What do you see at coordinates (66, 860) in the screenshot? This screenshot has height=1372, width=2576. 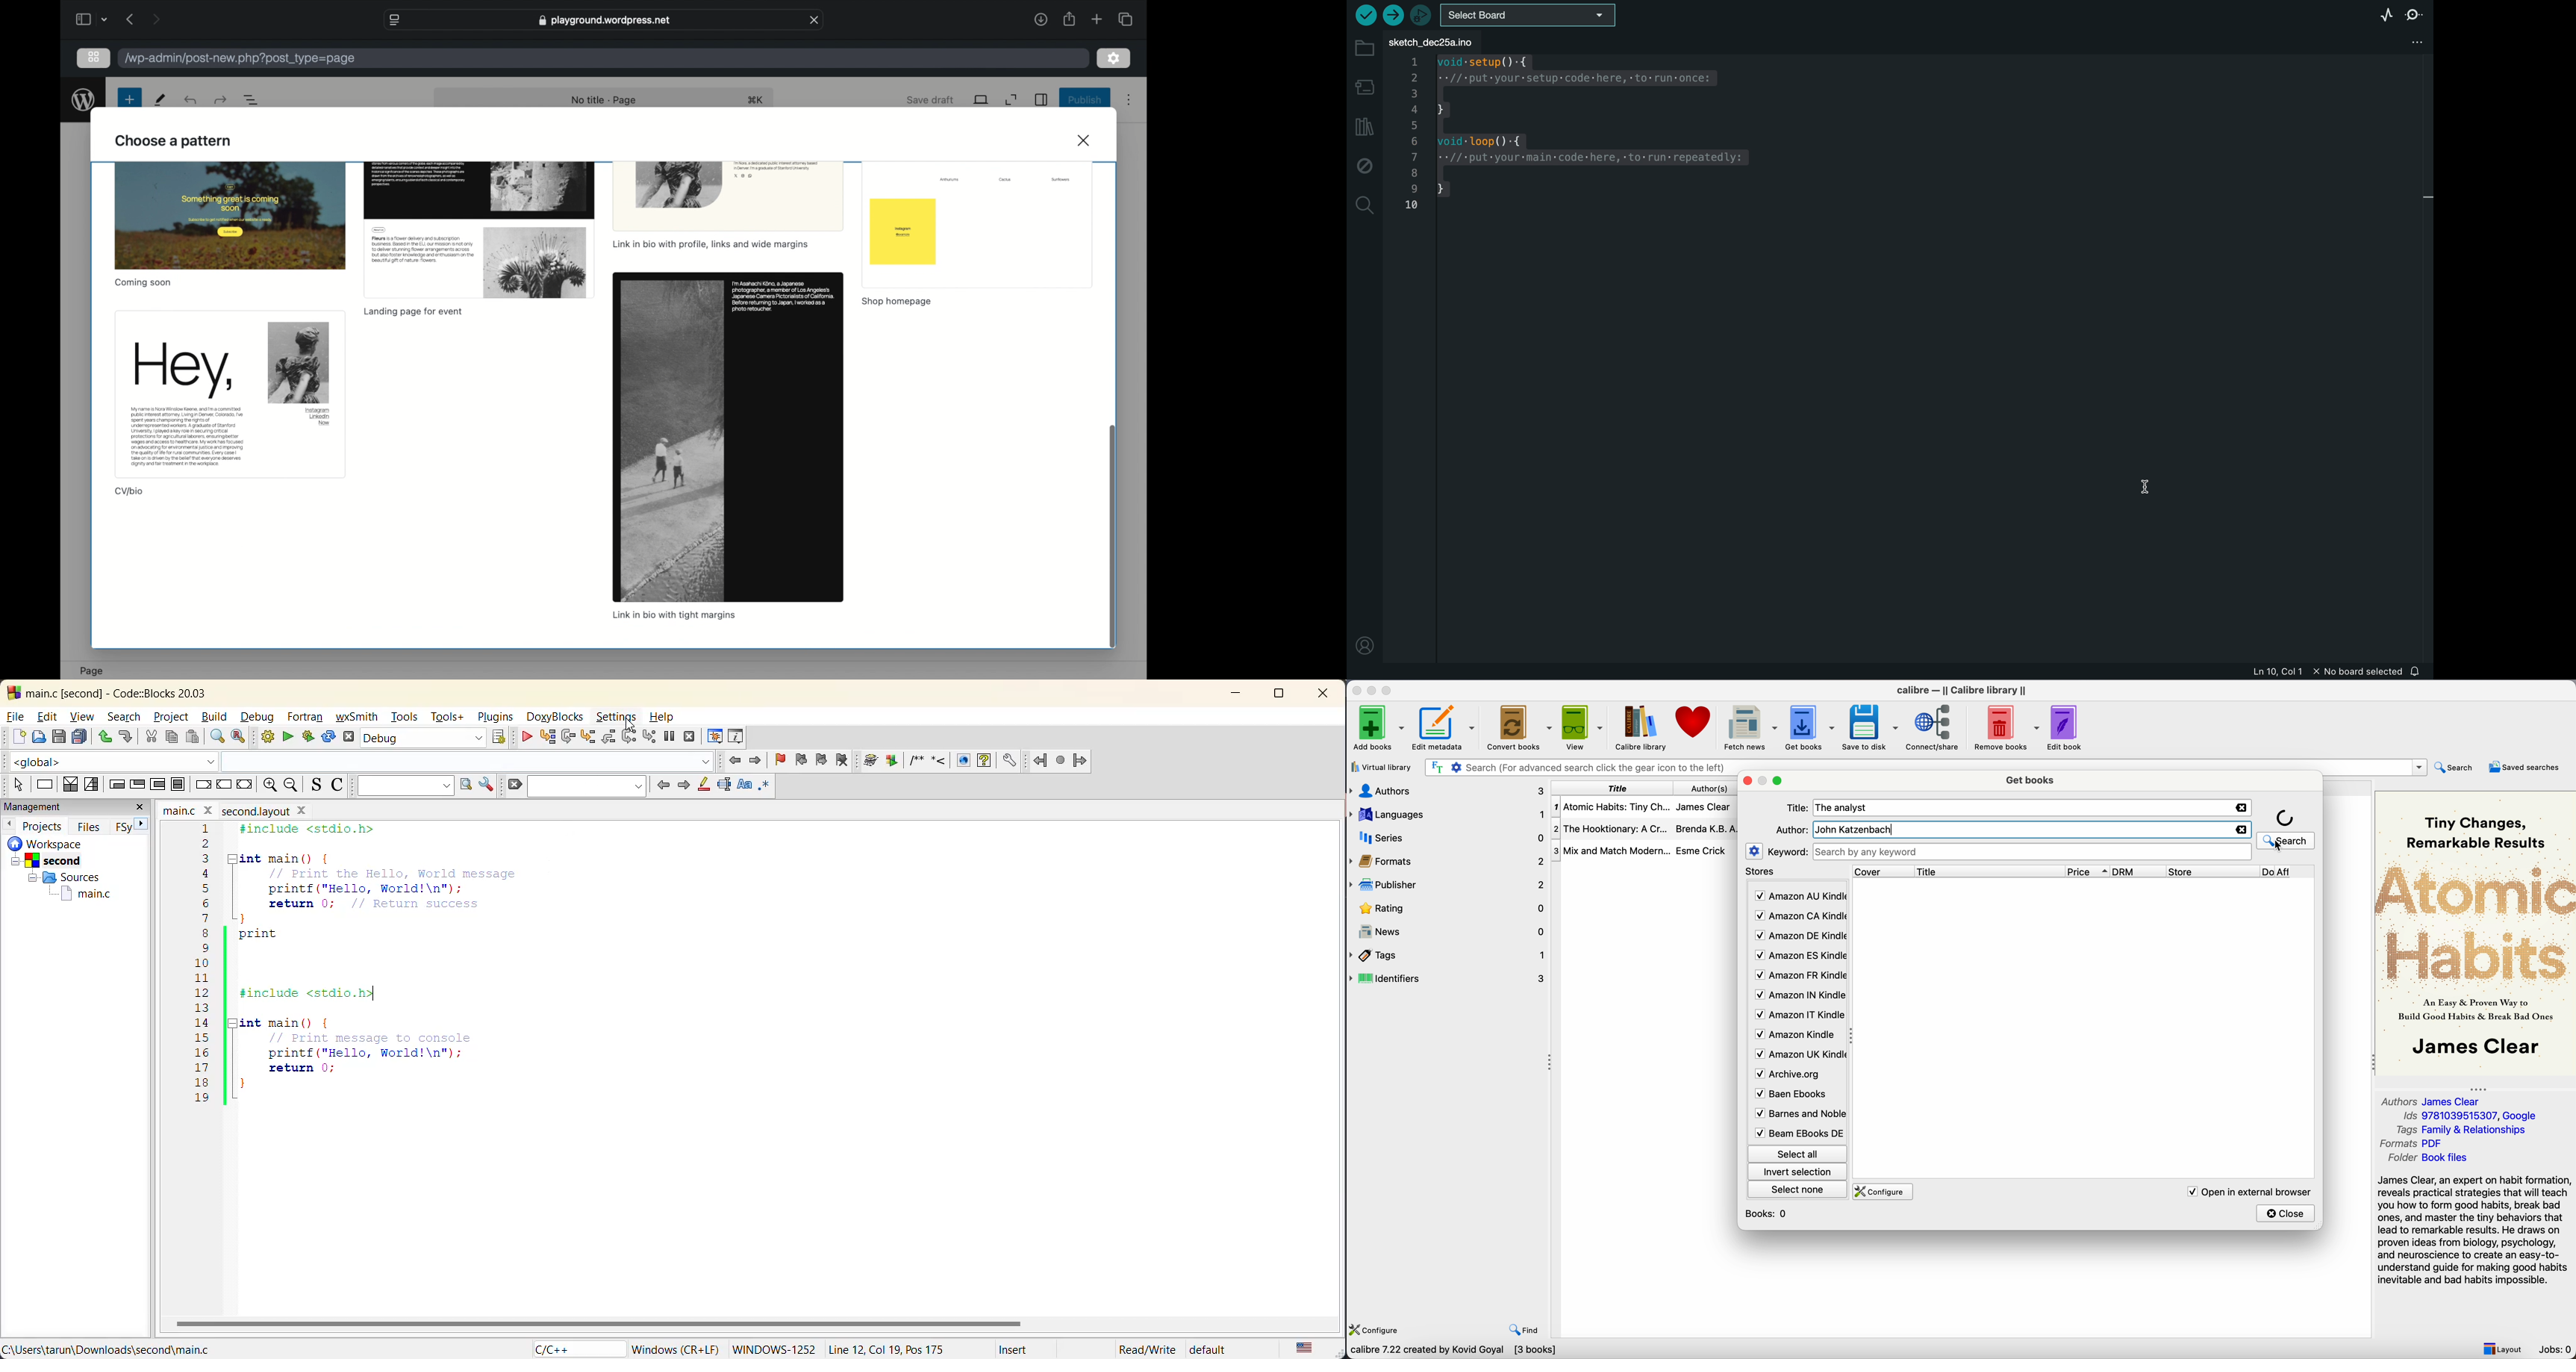 I see `Second` at bounding box center [66, 860].